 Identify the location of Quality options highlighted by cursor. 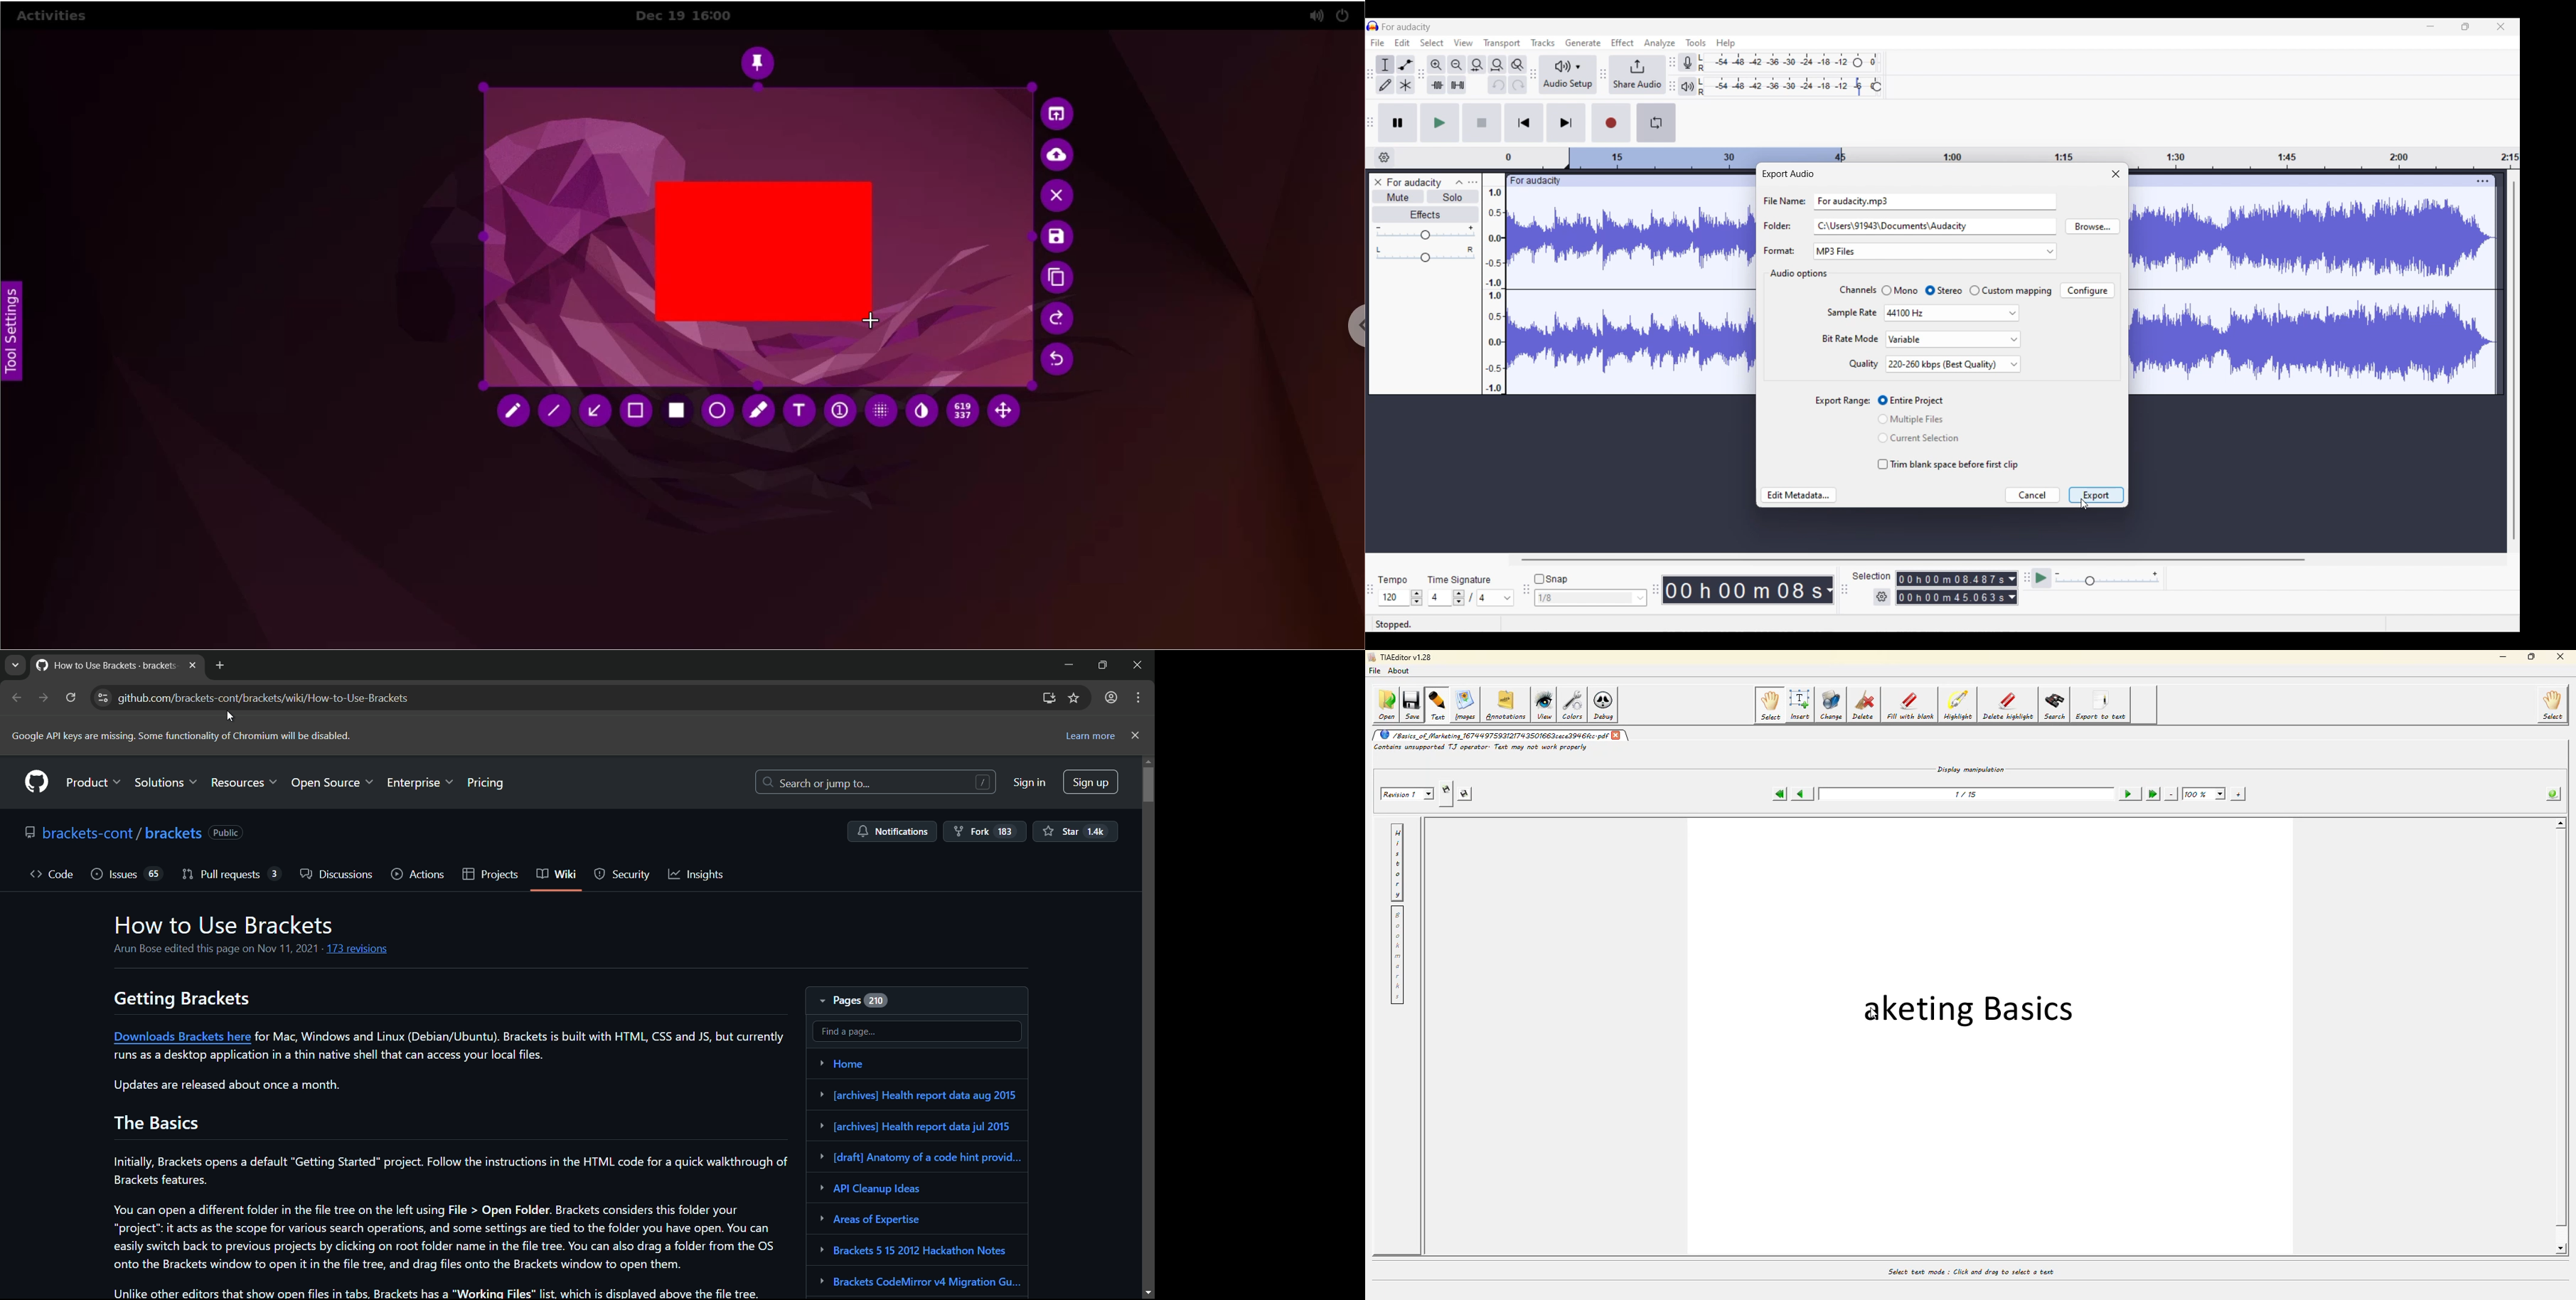
(2009, 364).